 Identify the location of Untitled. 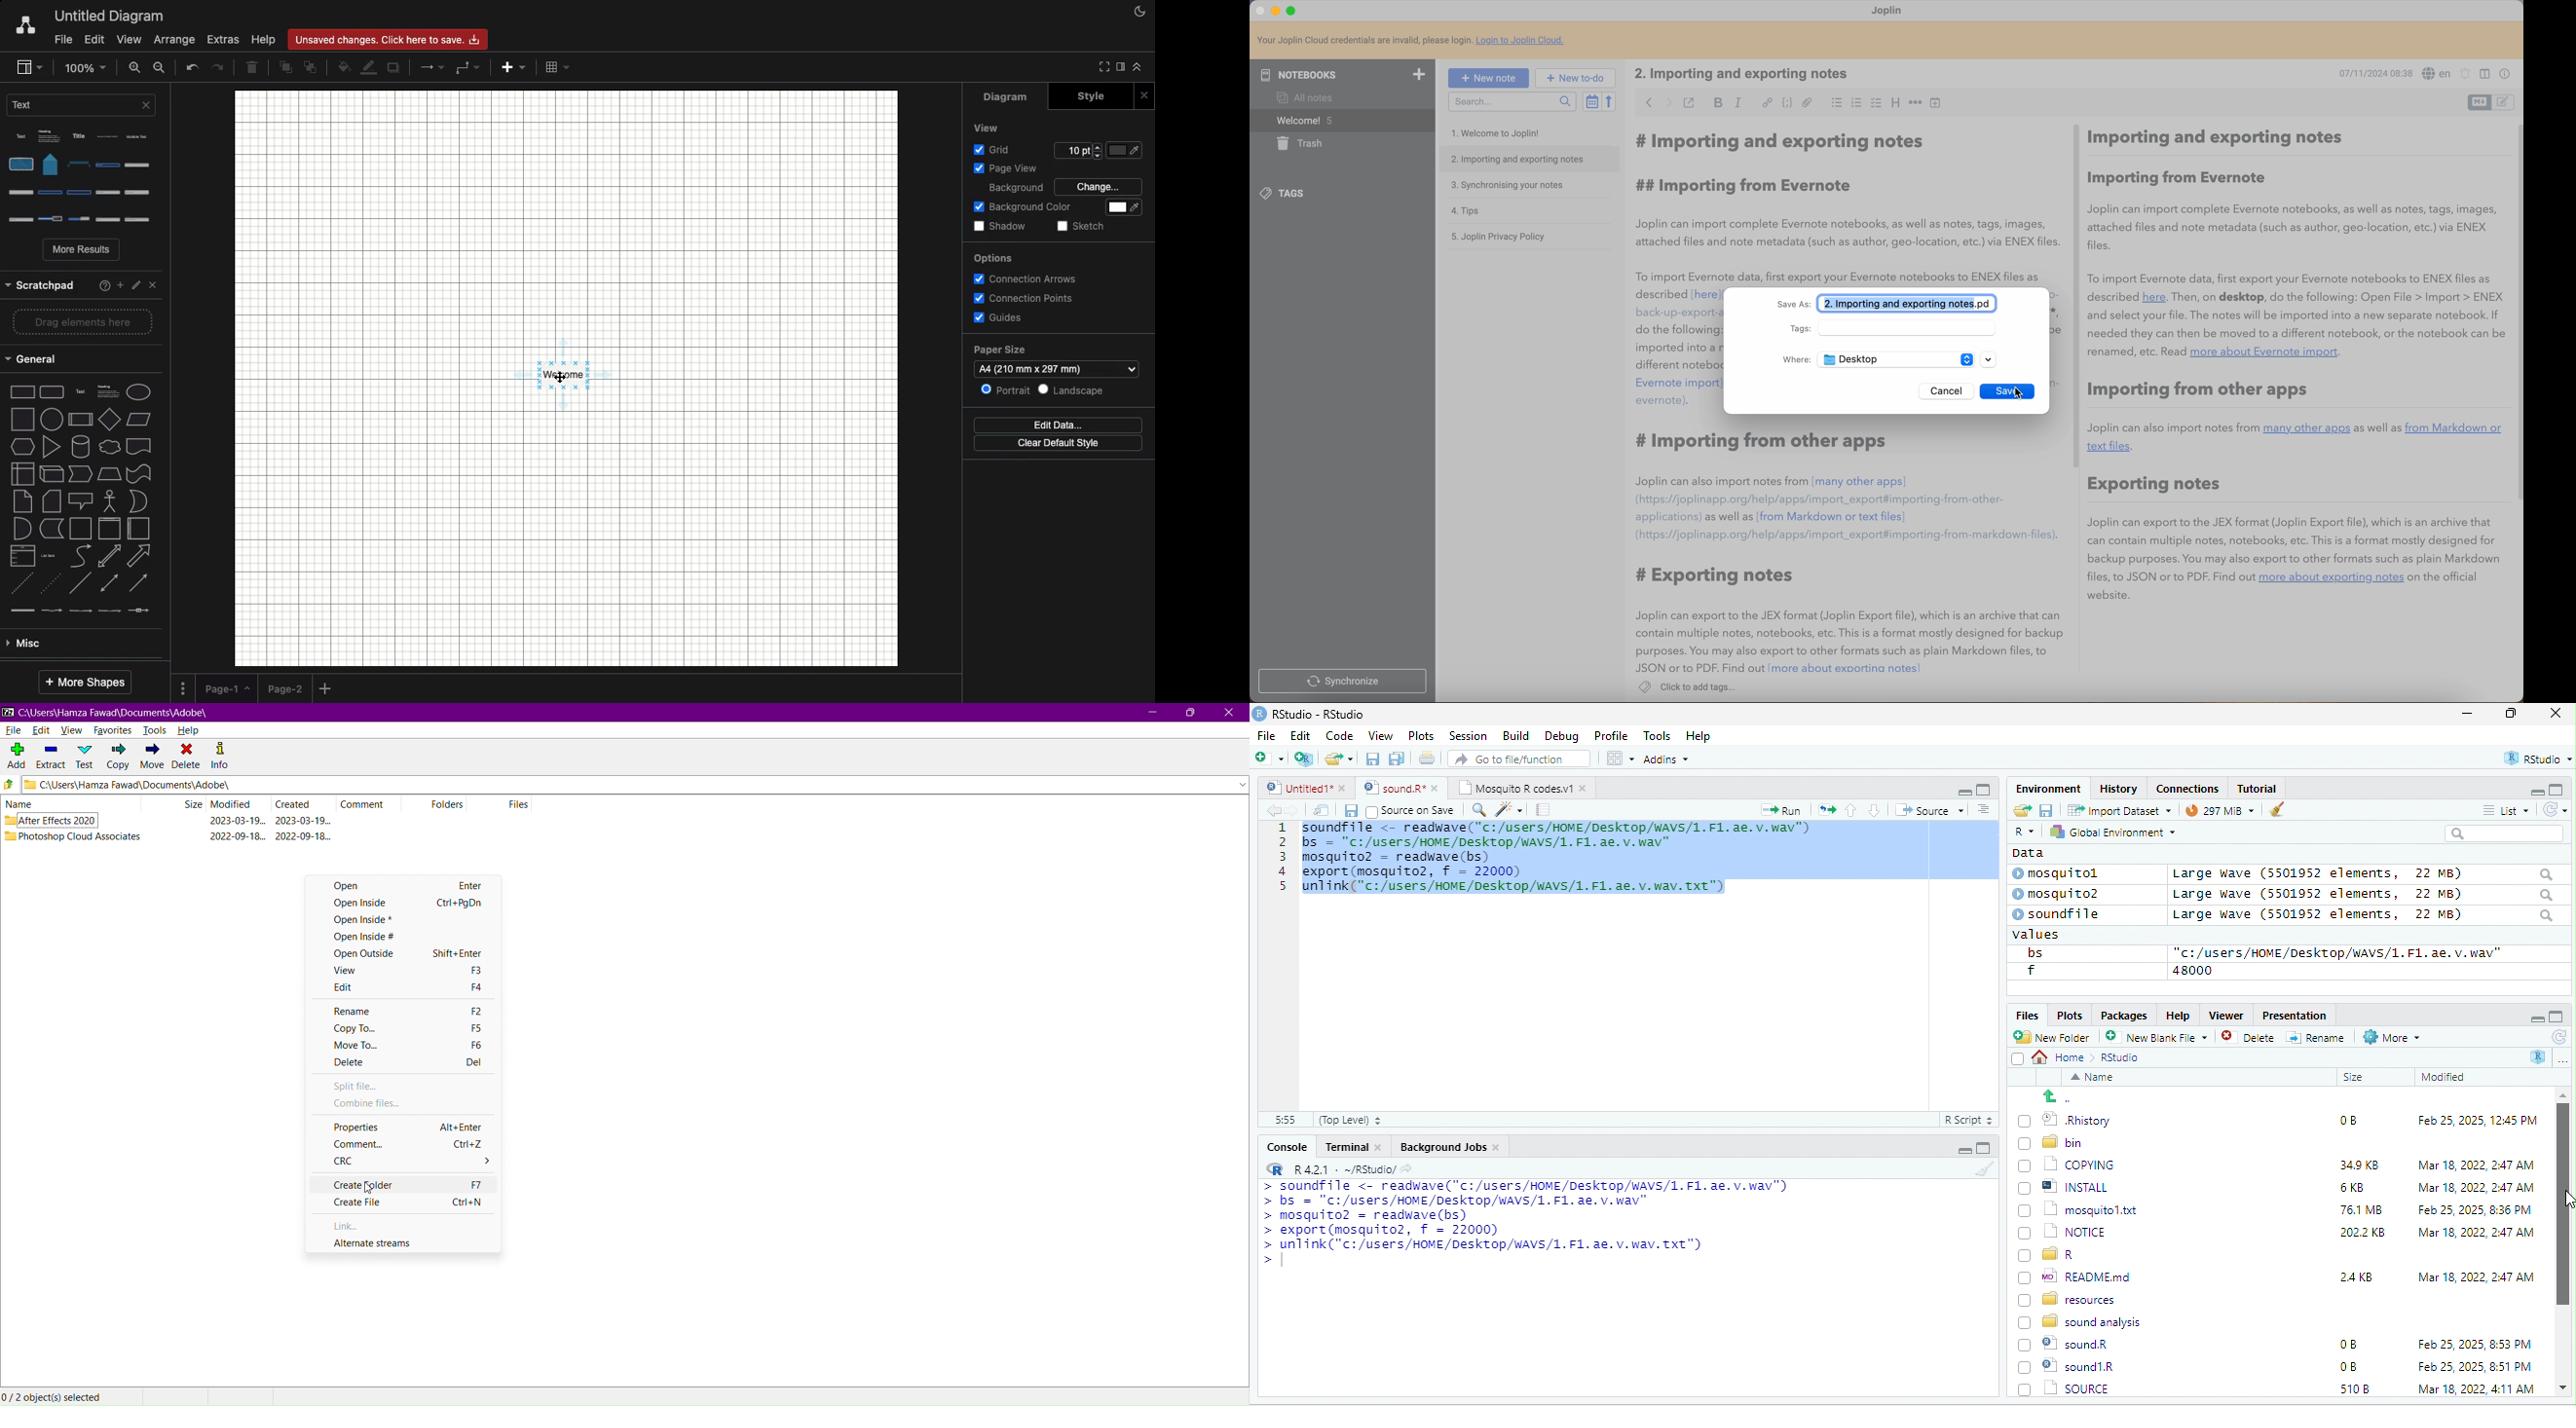
(110, 17).